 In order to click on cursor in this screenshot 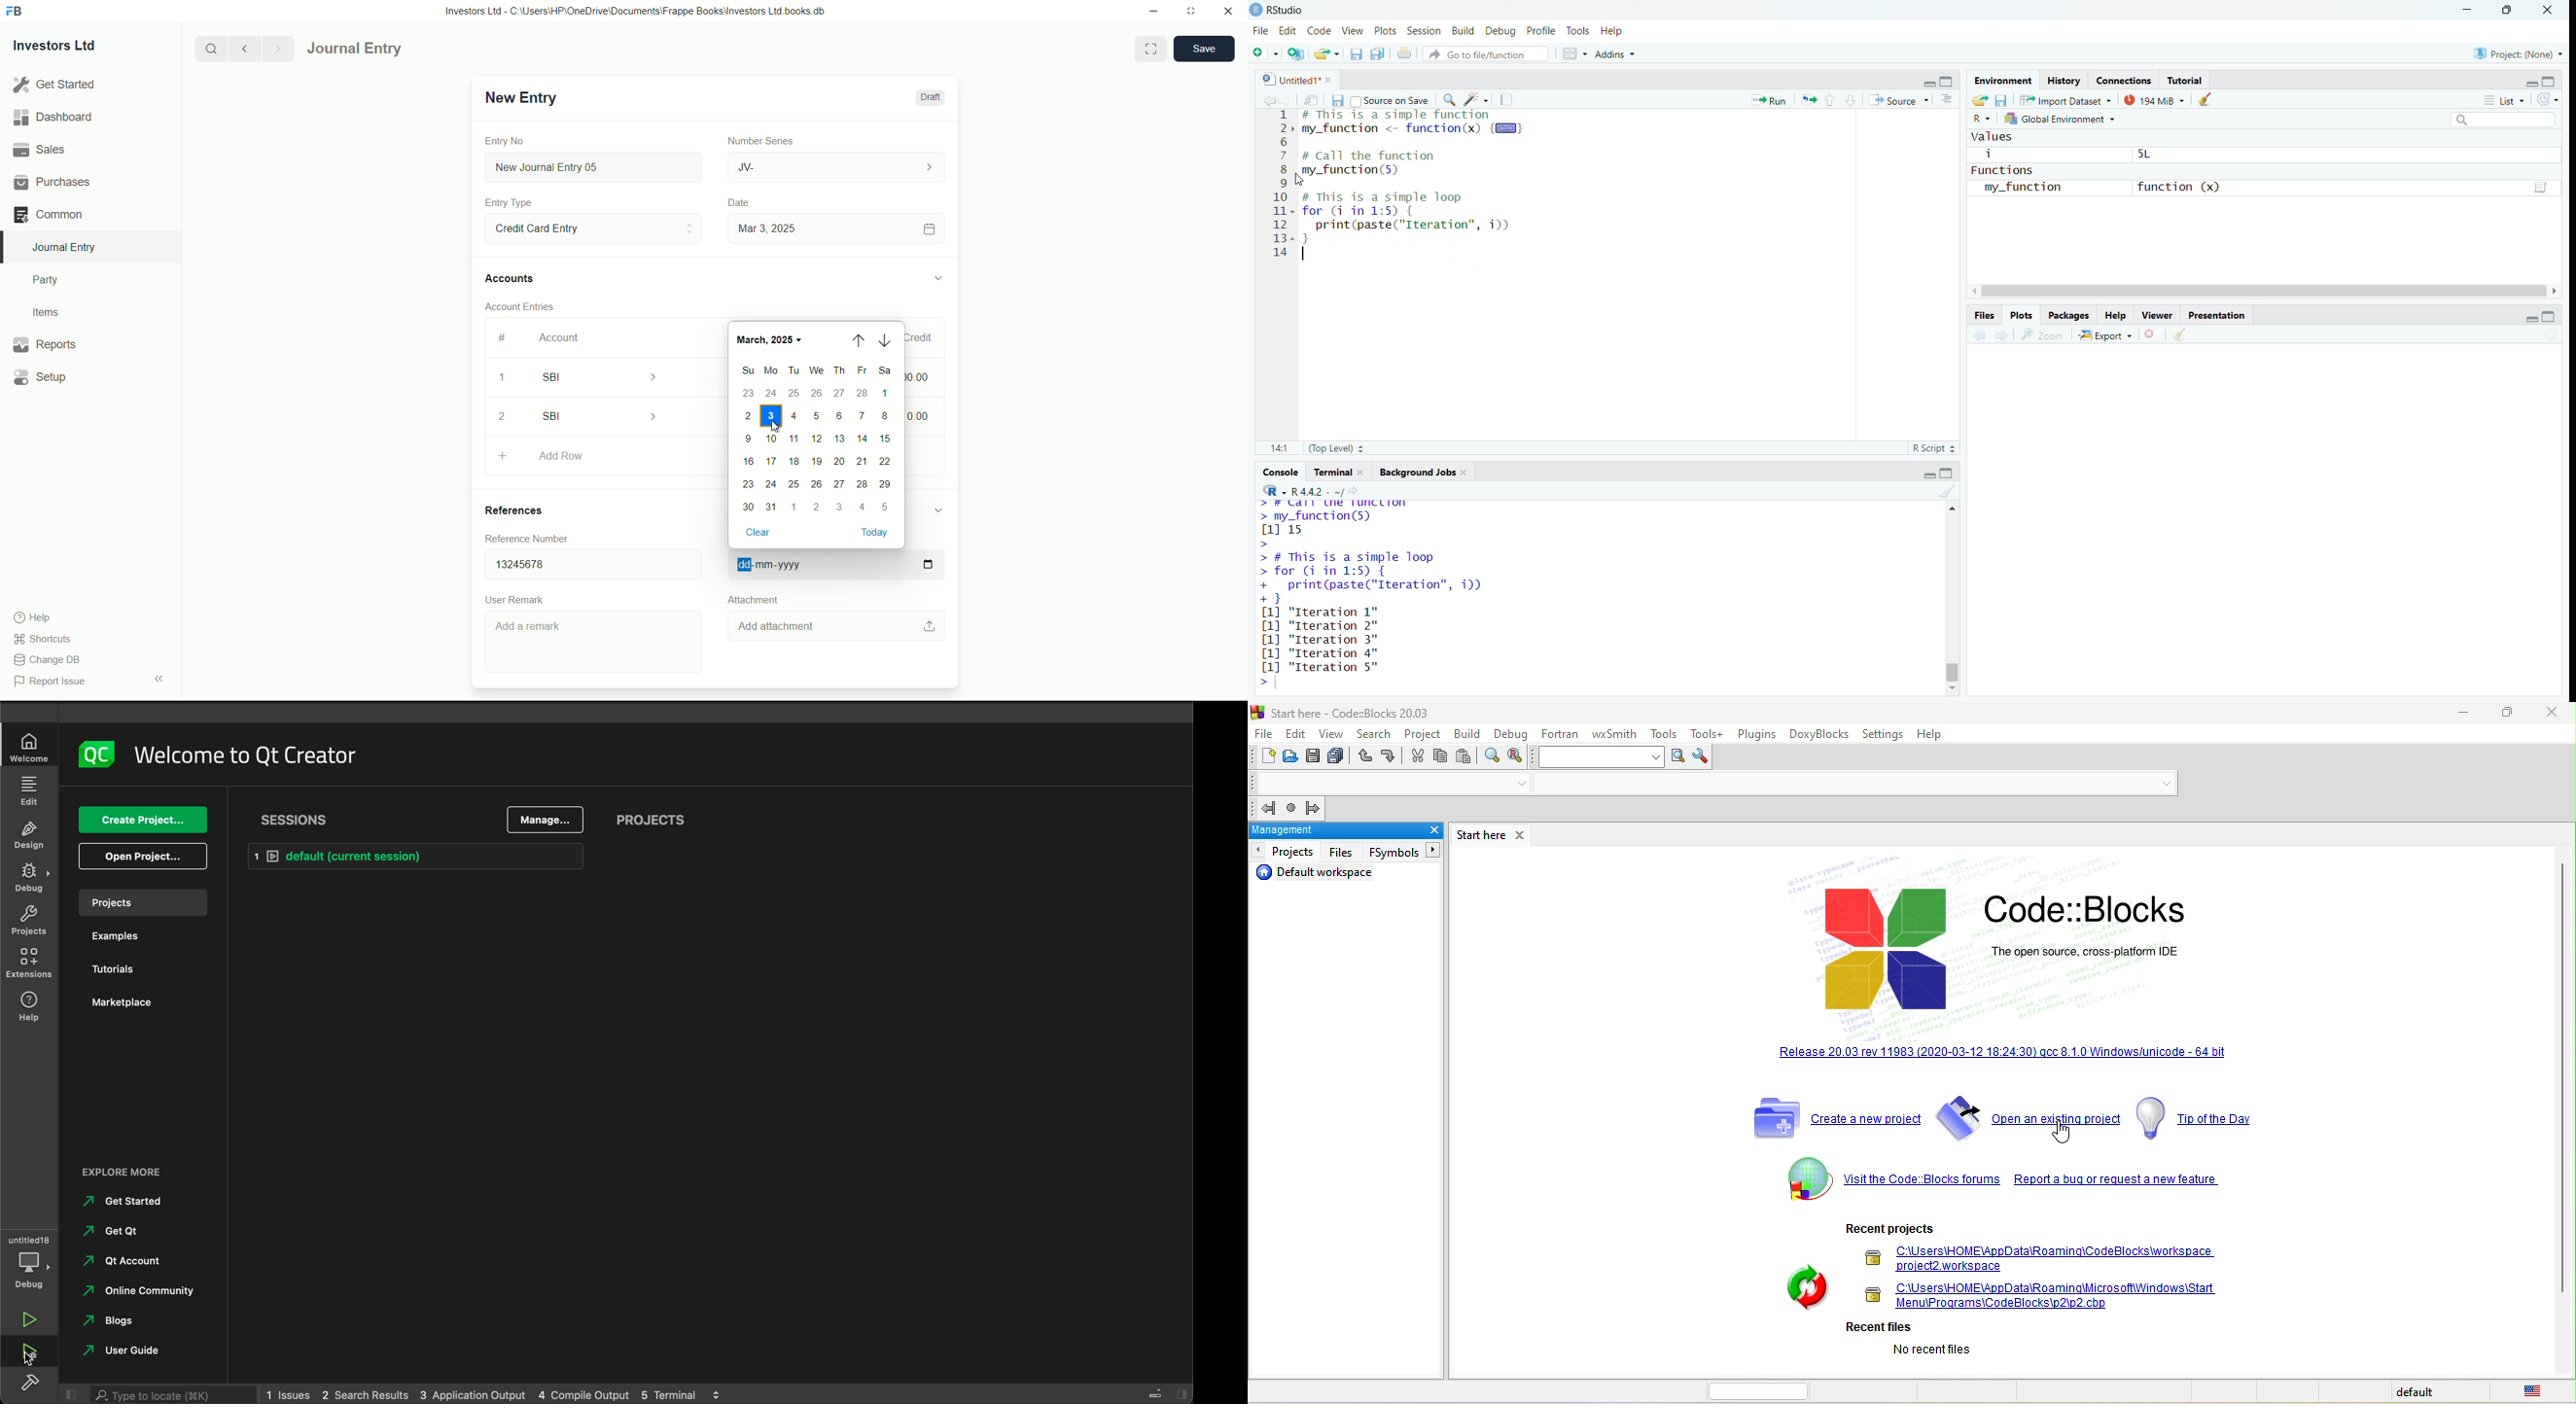, I will do `click(1300, 180)`.